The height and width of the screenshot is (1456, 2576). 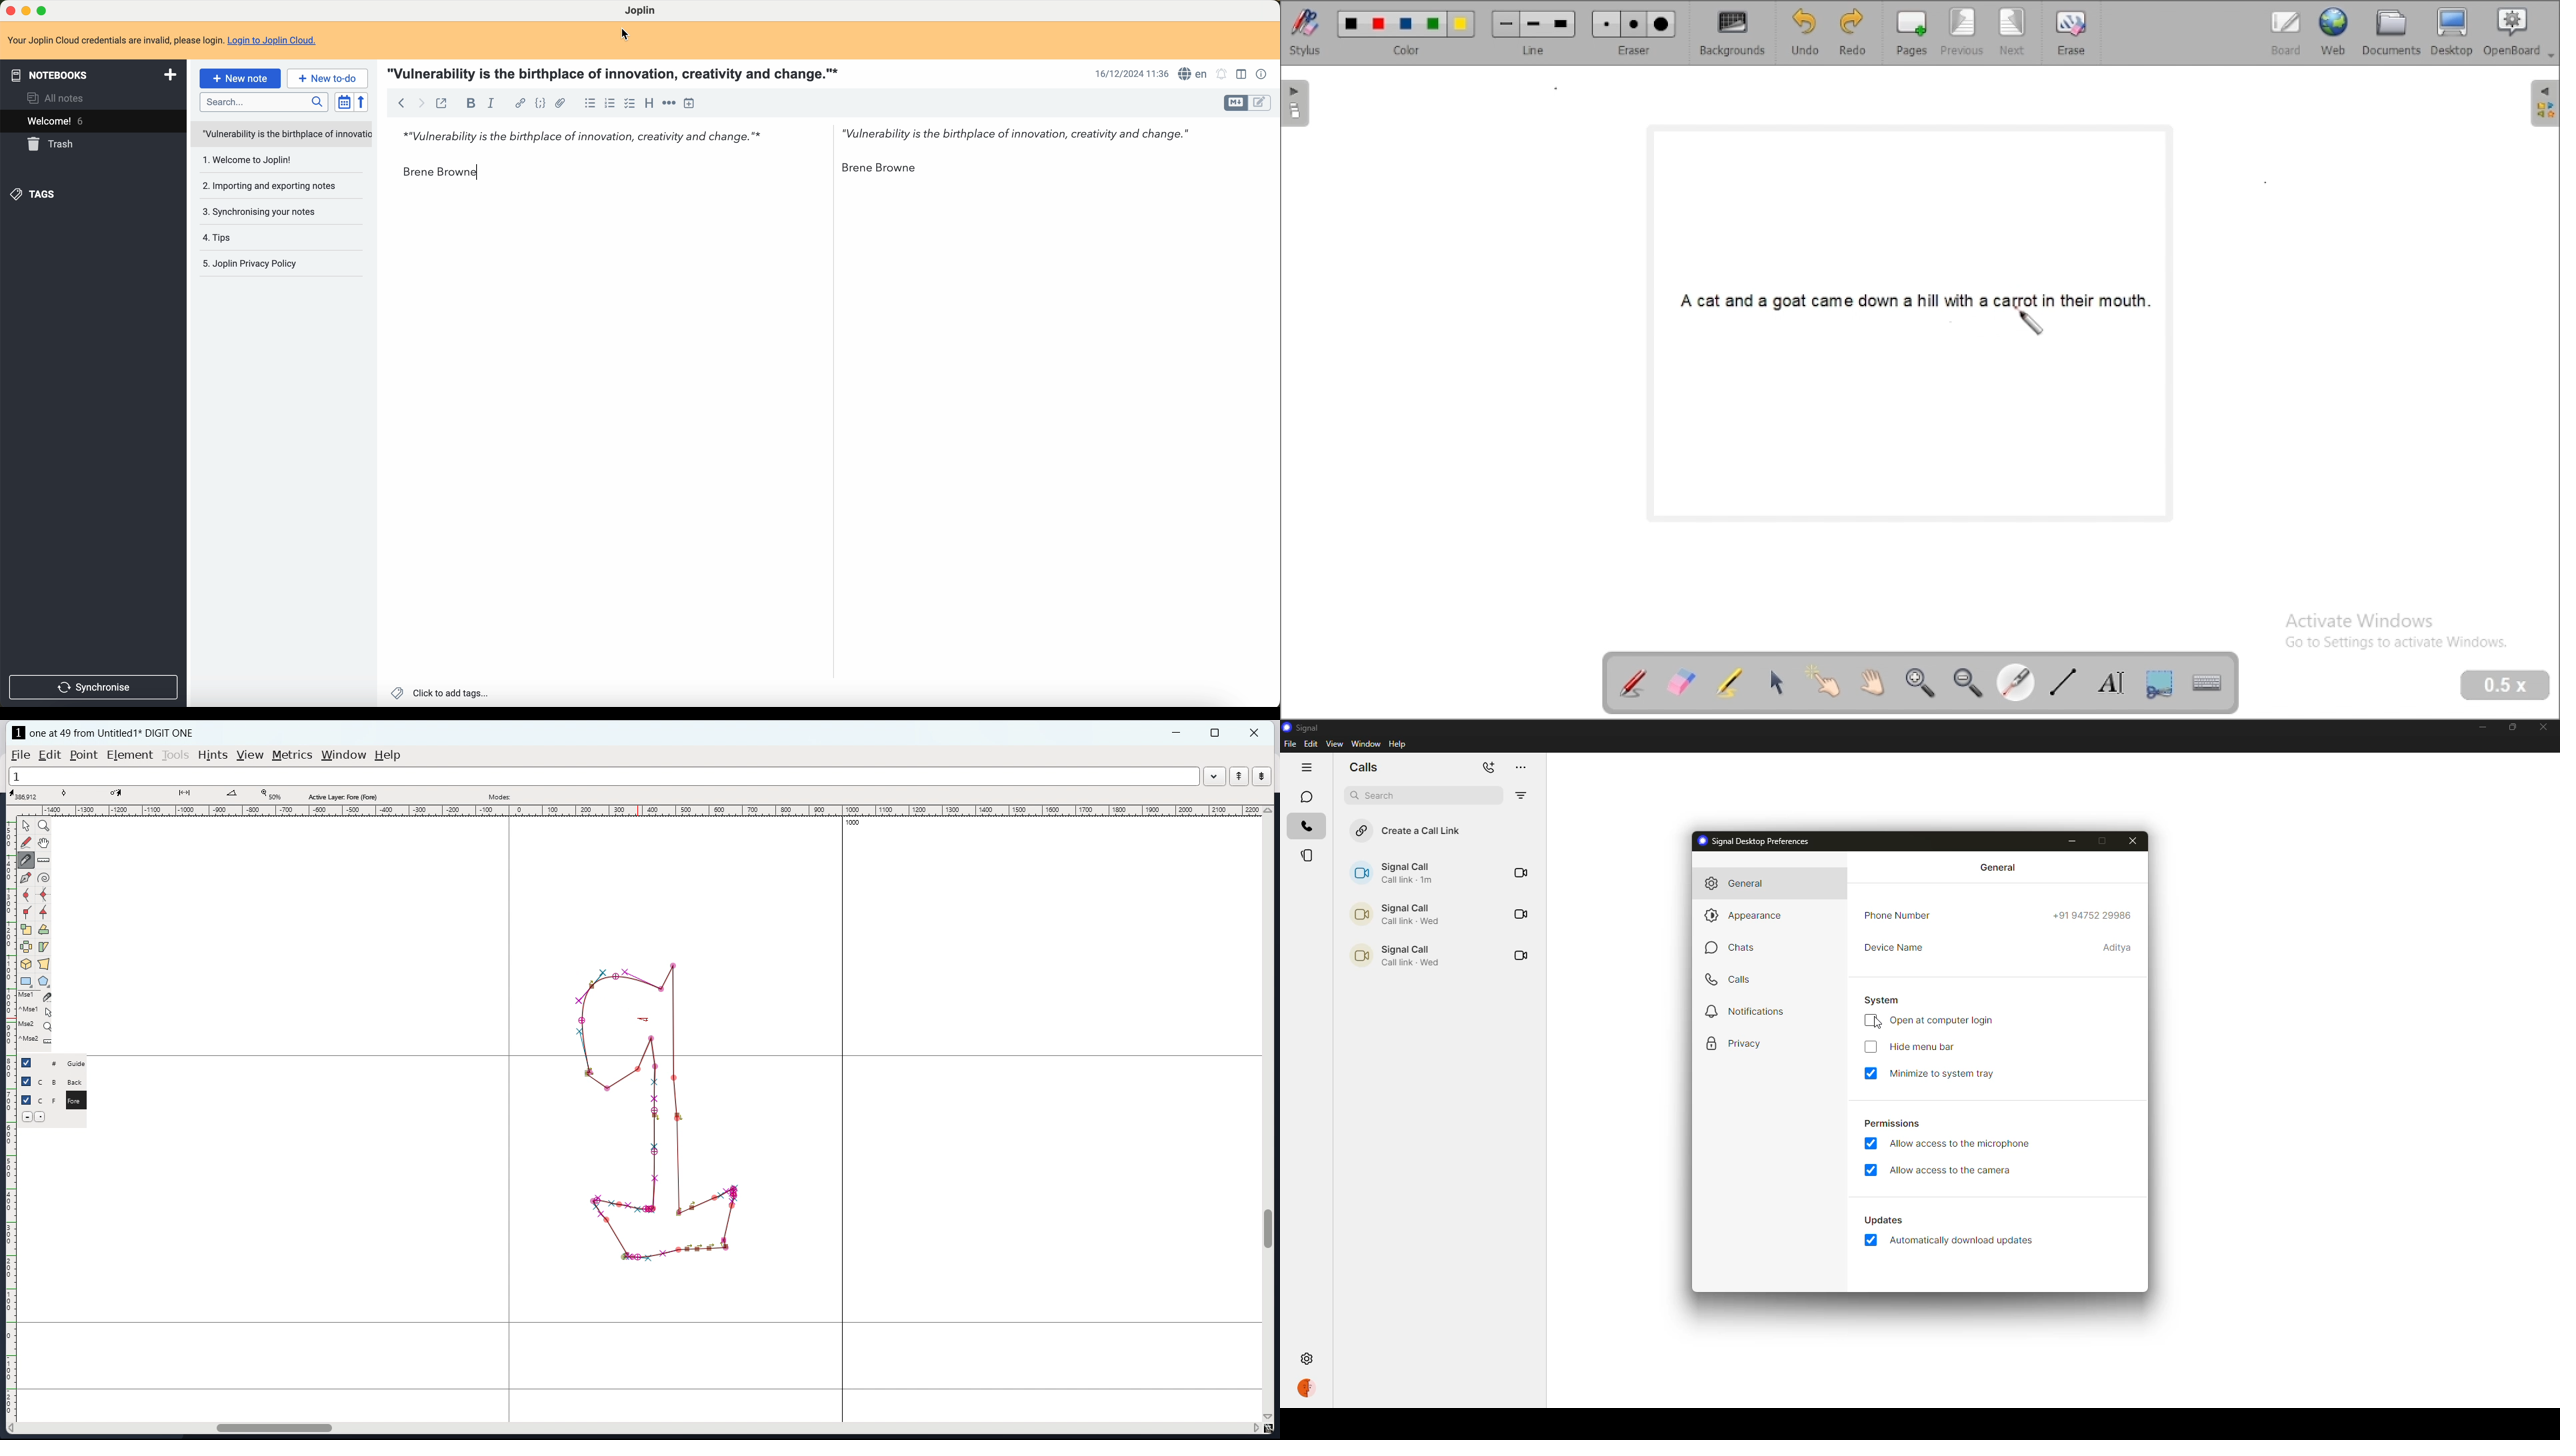 What do you see at coordinates (114, 39) in the screenshot?
I see `Your Joplin Cloud credentials are invalid, please login.` at bounding box center [114, 39].